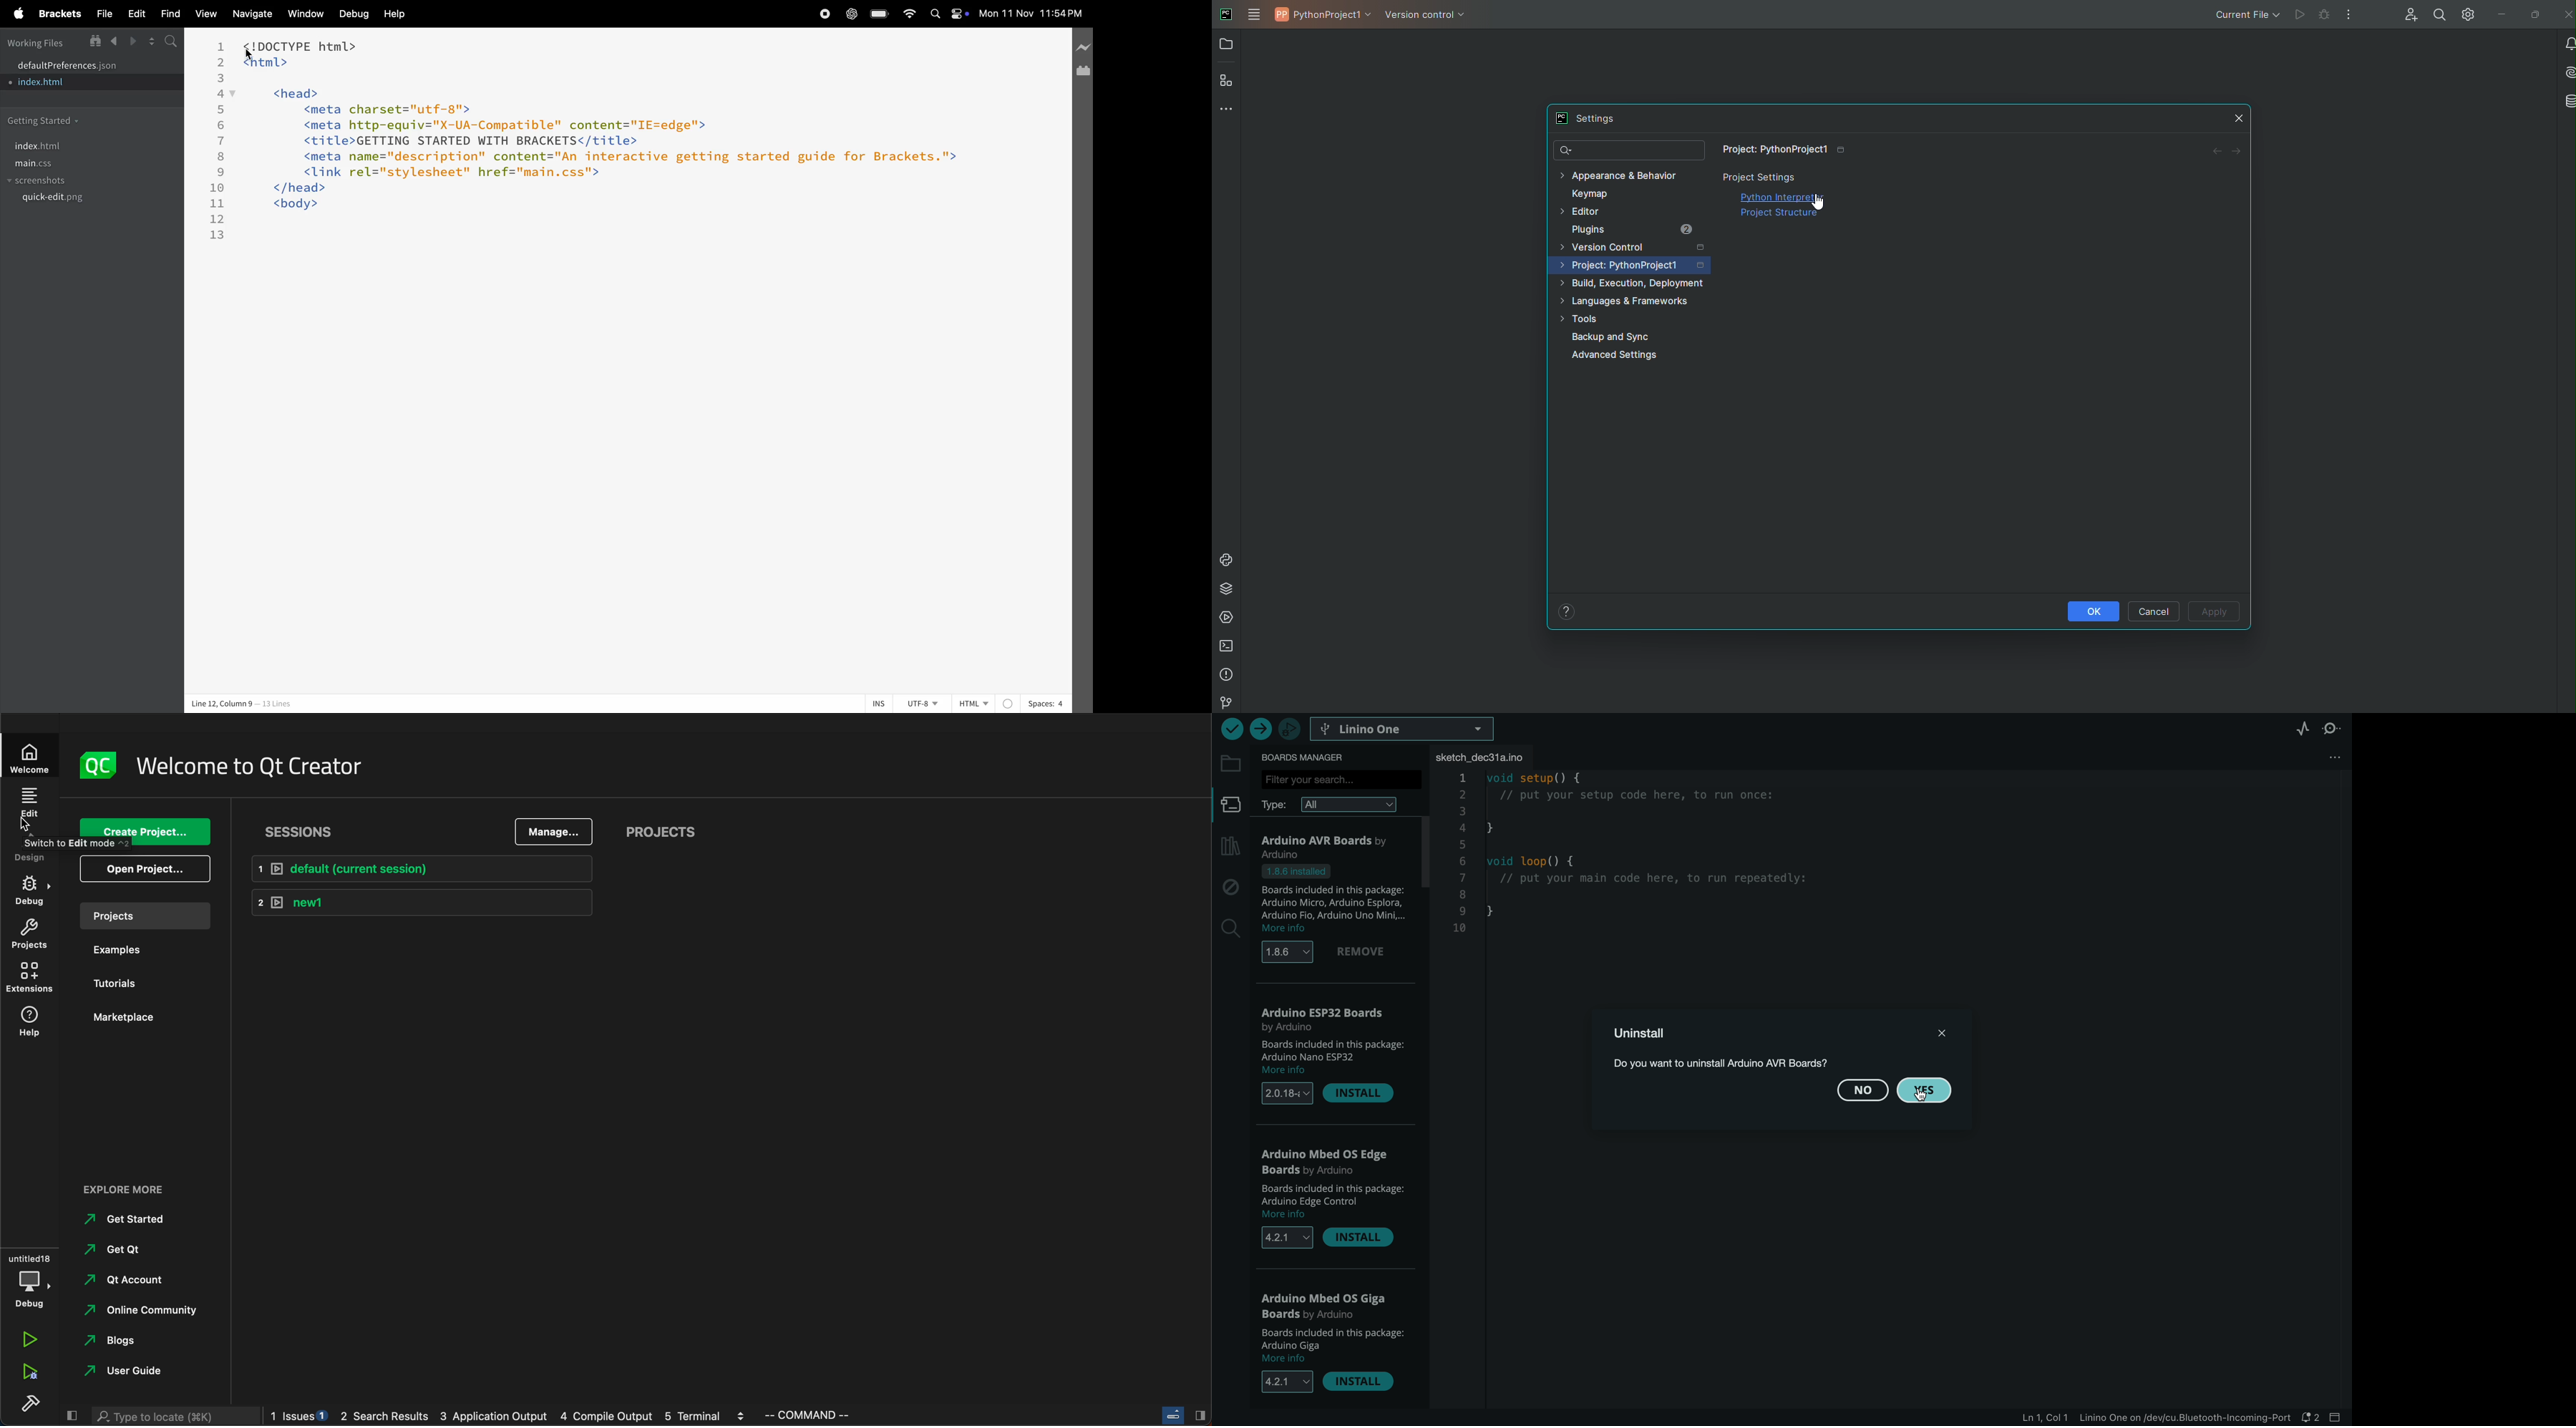  I want to click on open, so click(144, 871).